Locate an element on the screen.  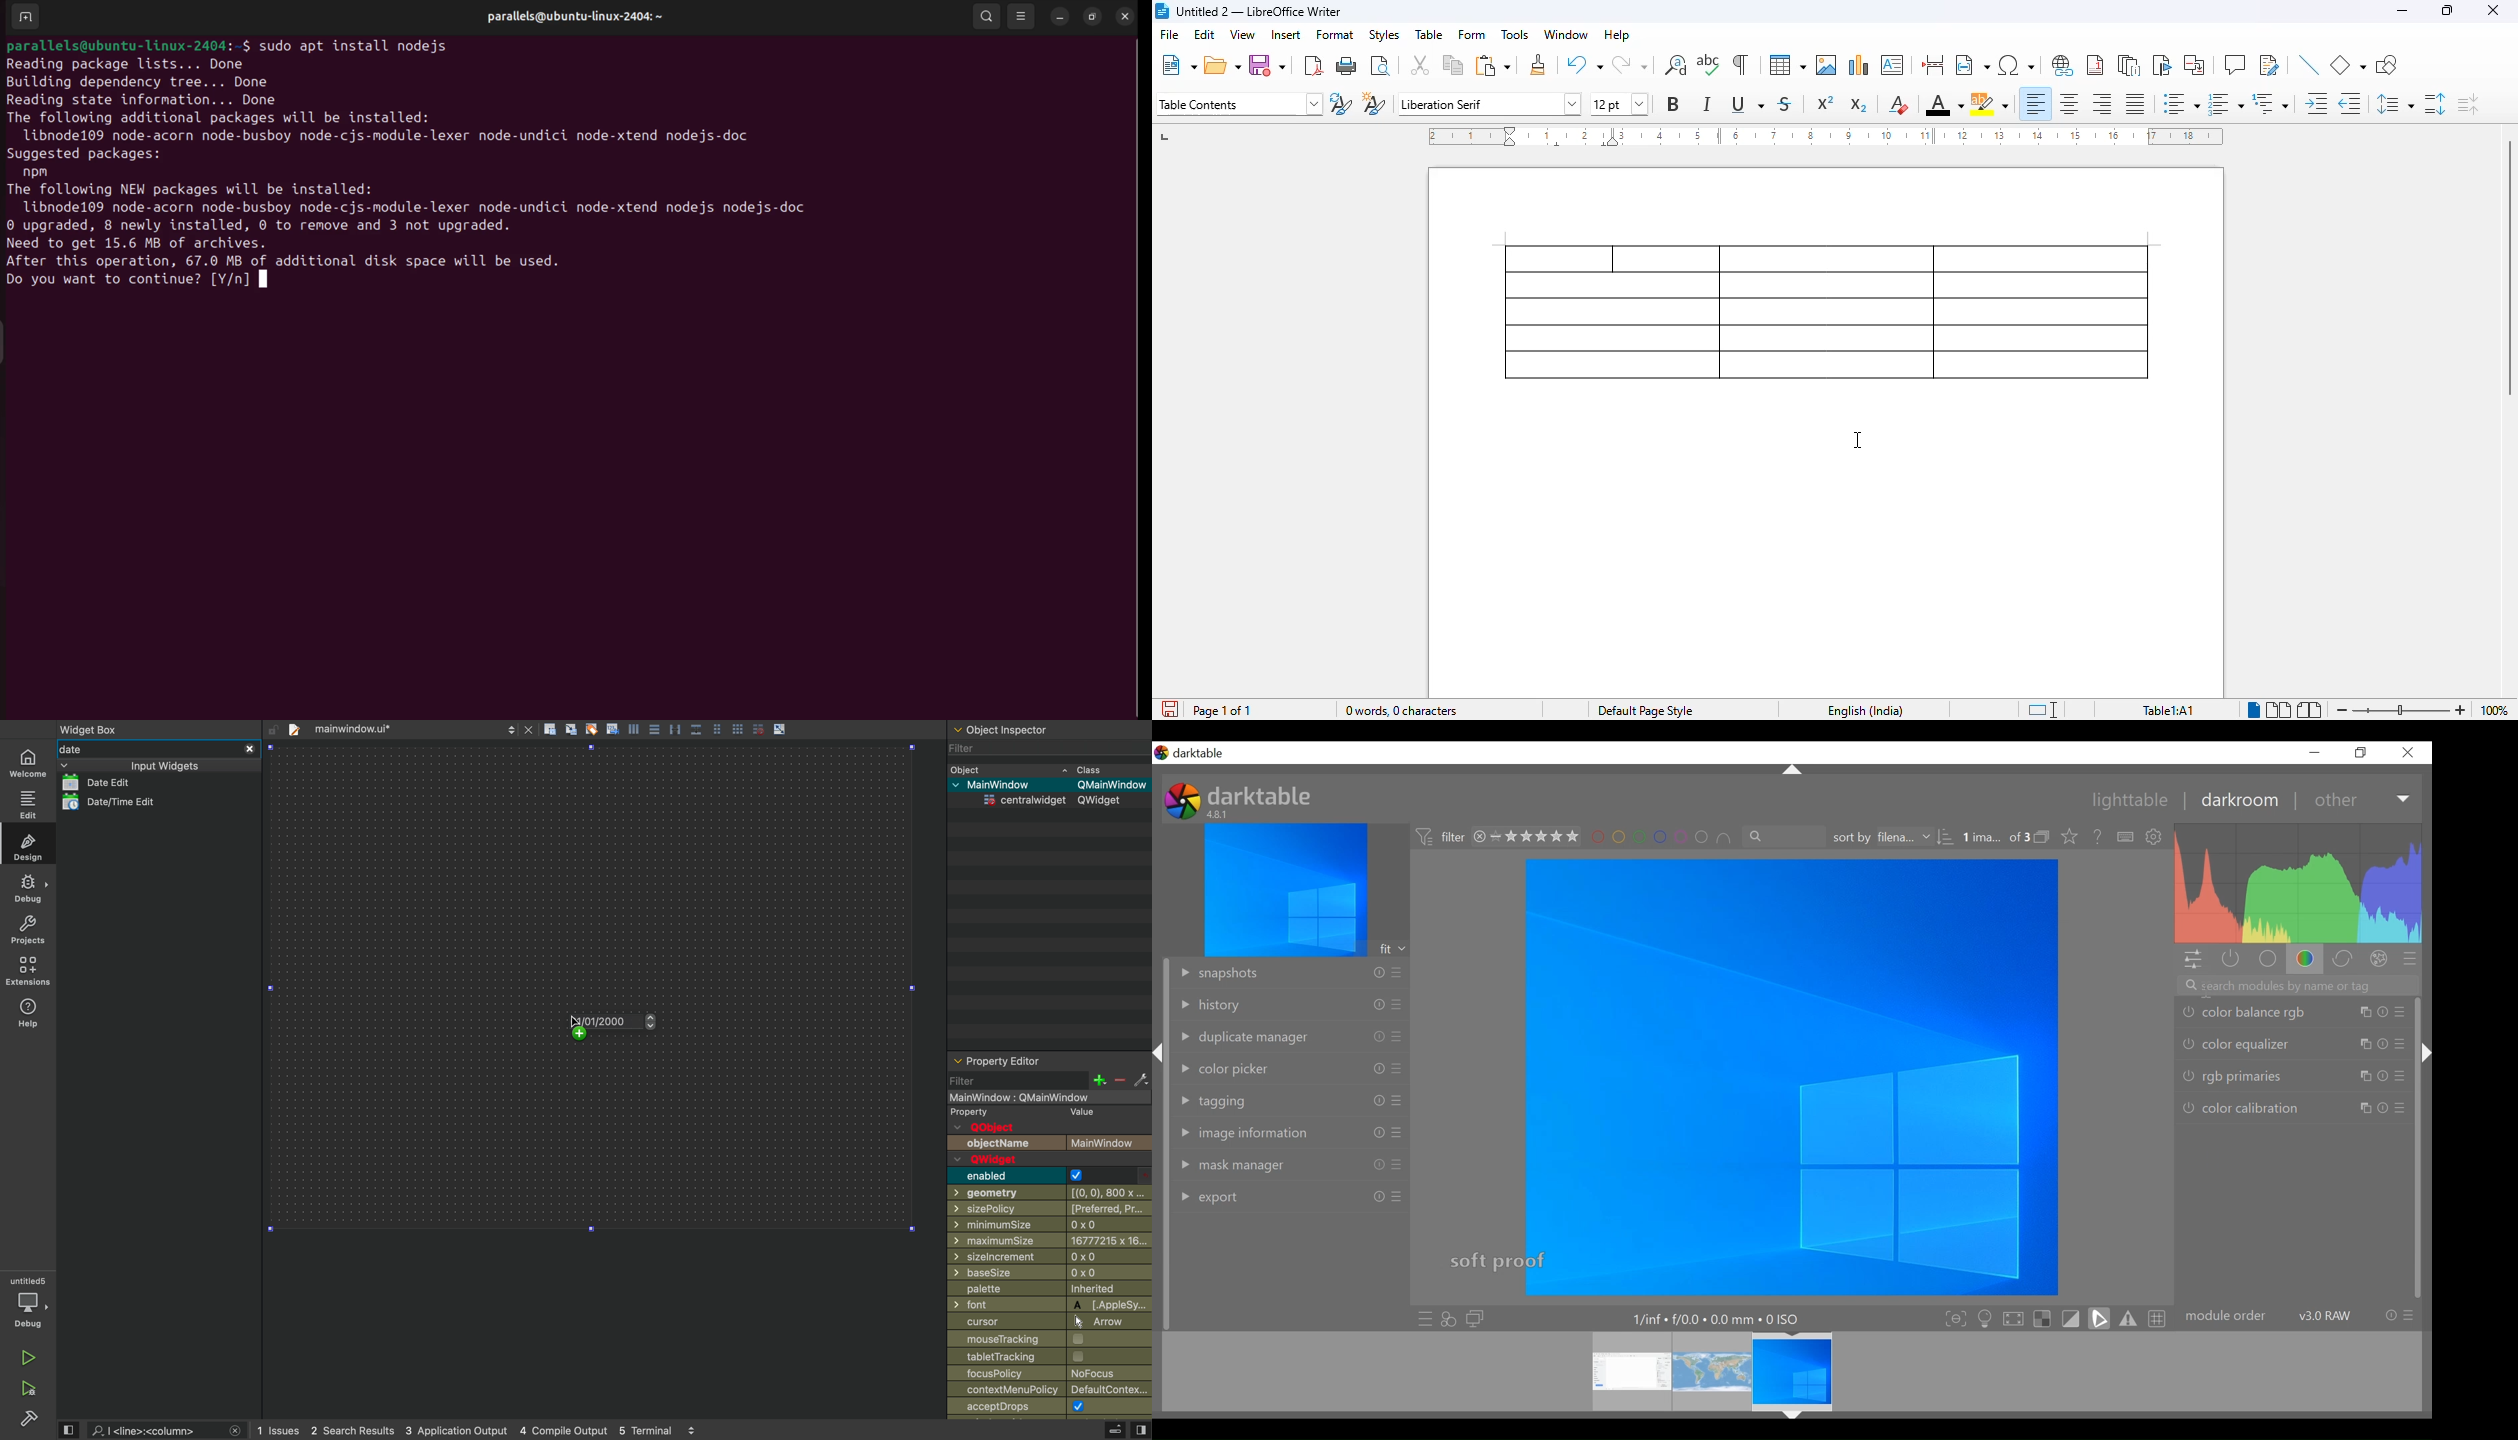
zoom in is located at coordinates (2459, 710).